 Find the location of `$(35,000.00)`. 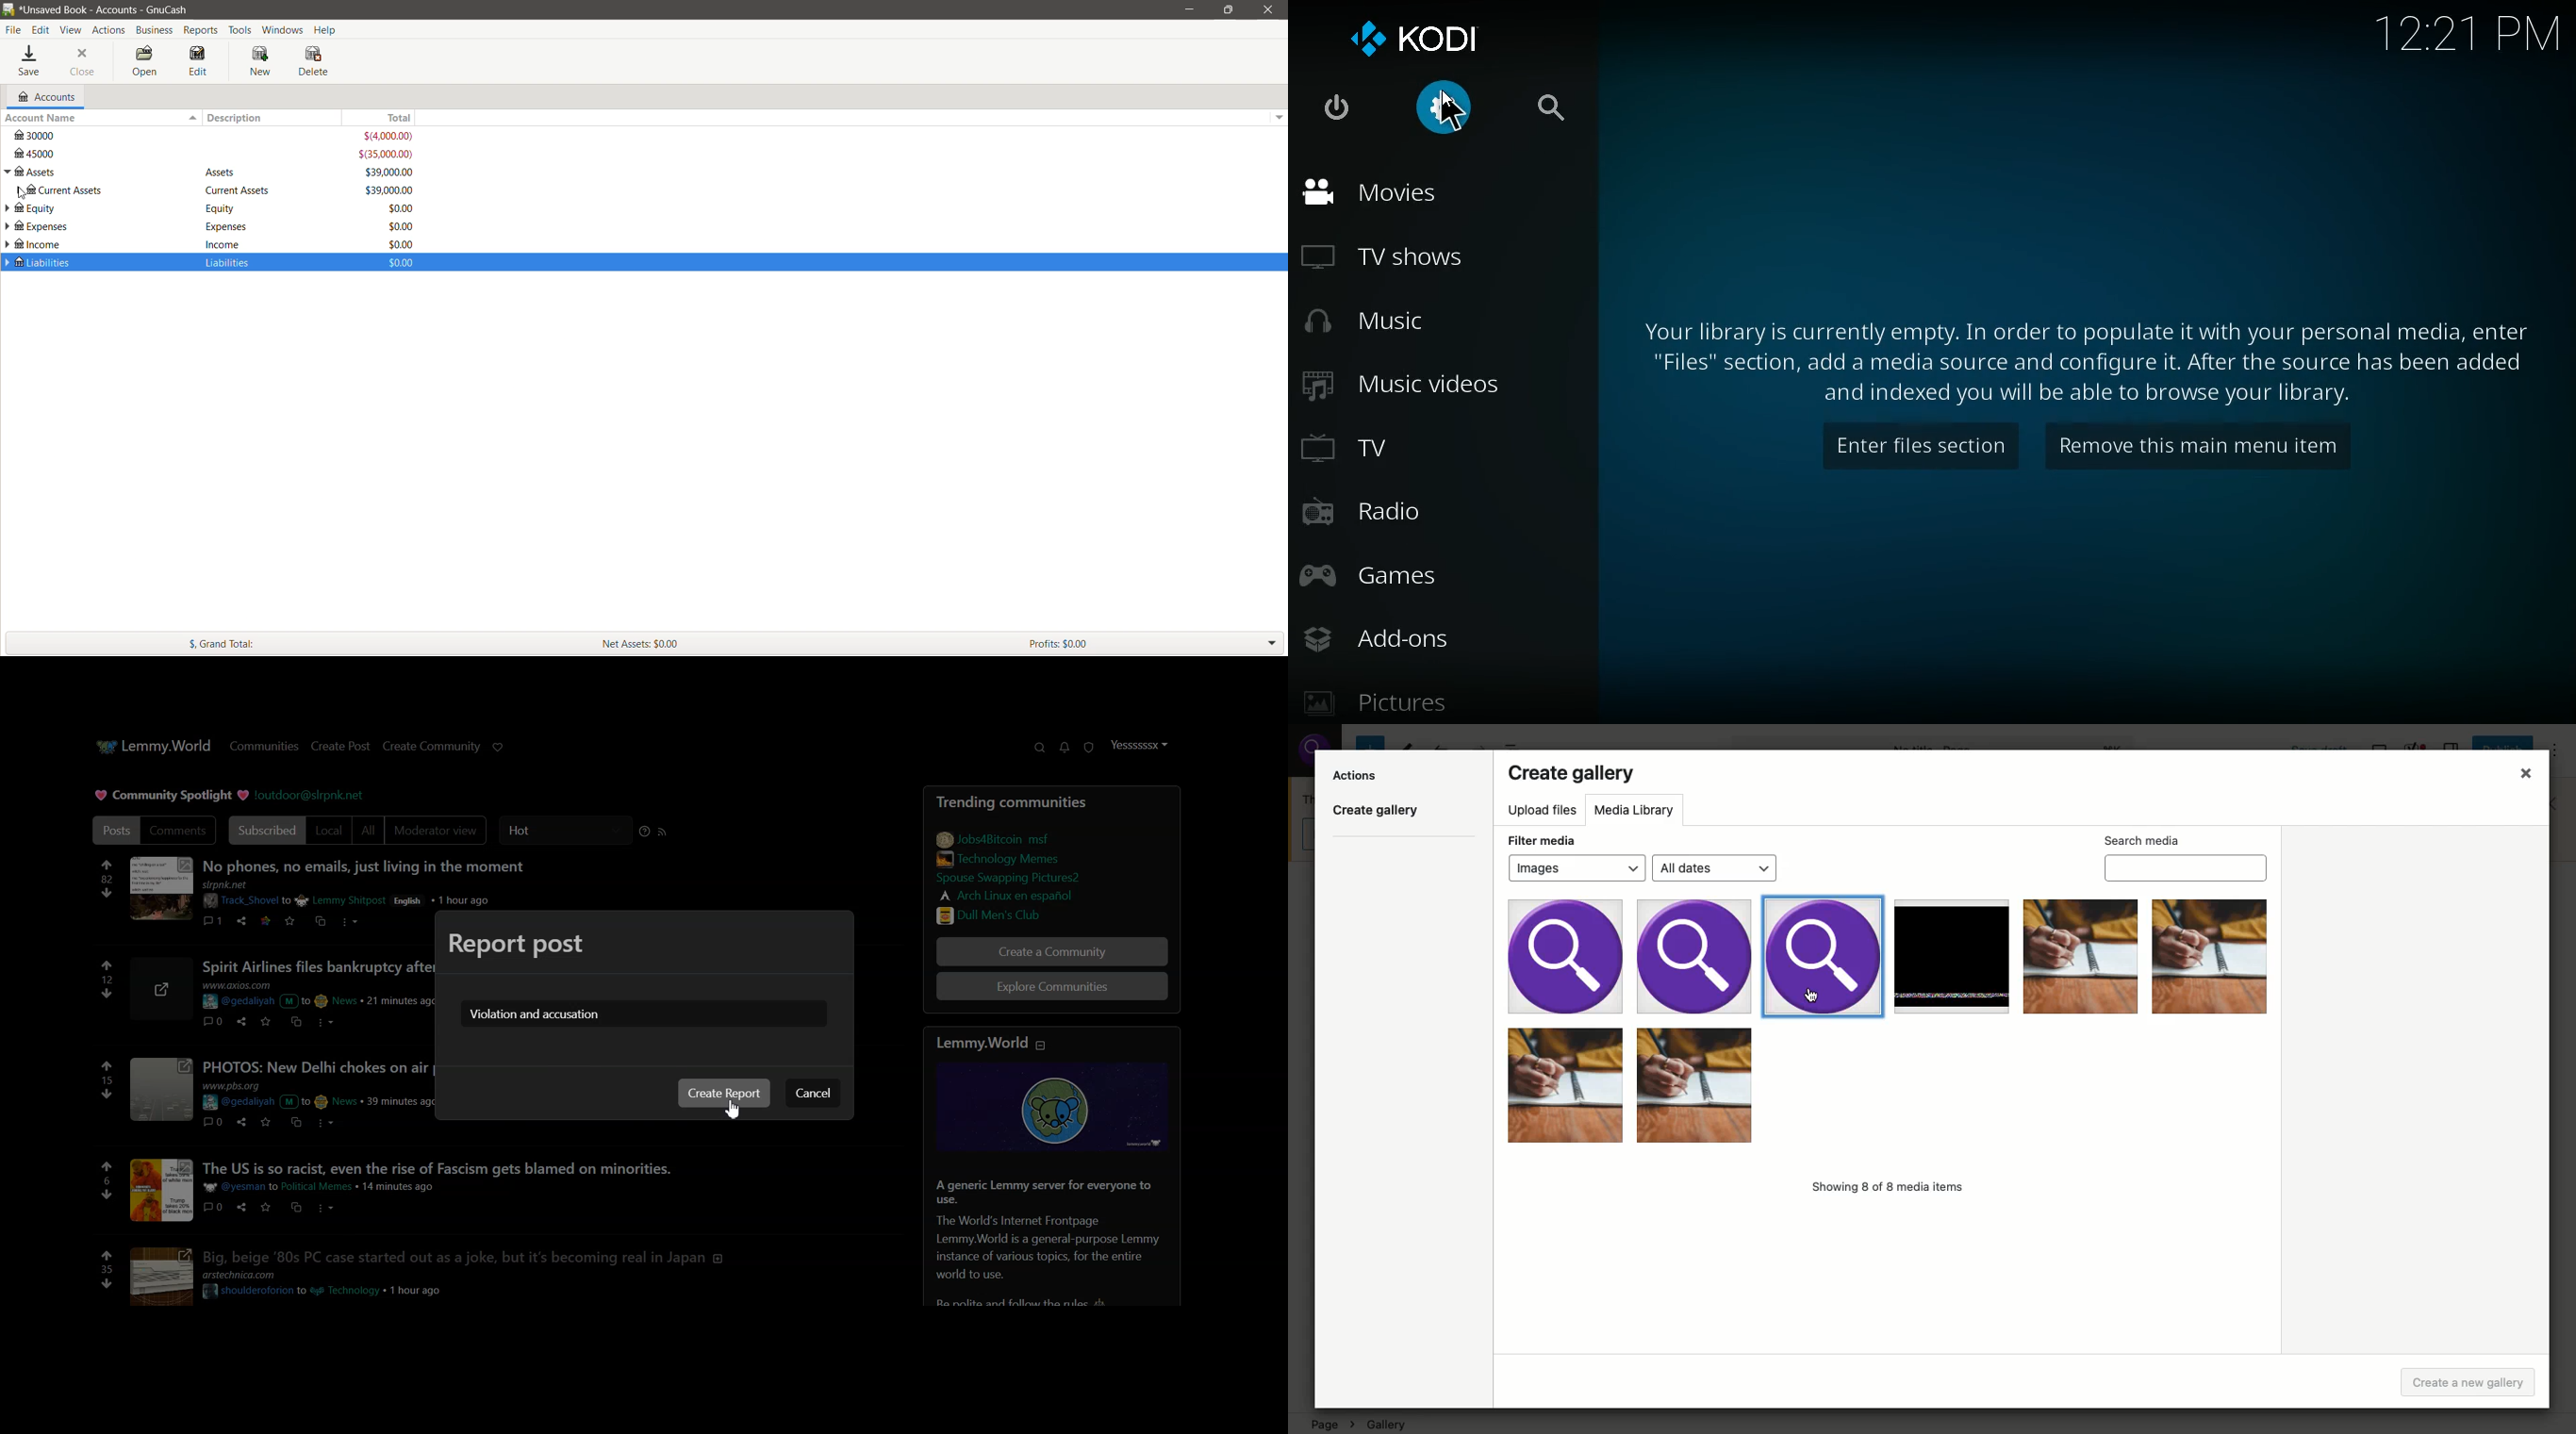

$(35,000.00) is located at coordinates (385, 154).